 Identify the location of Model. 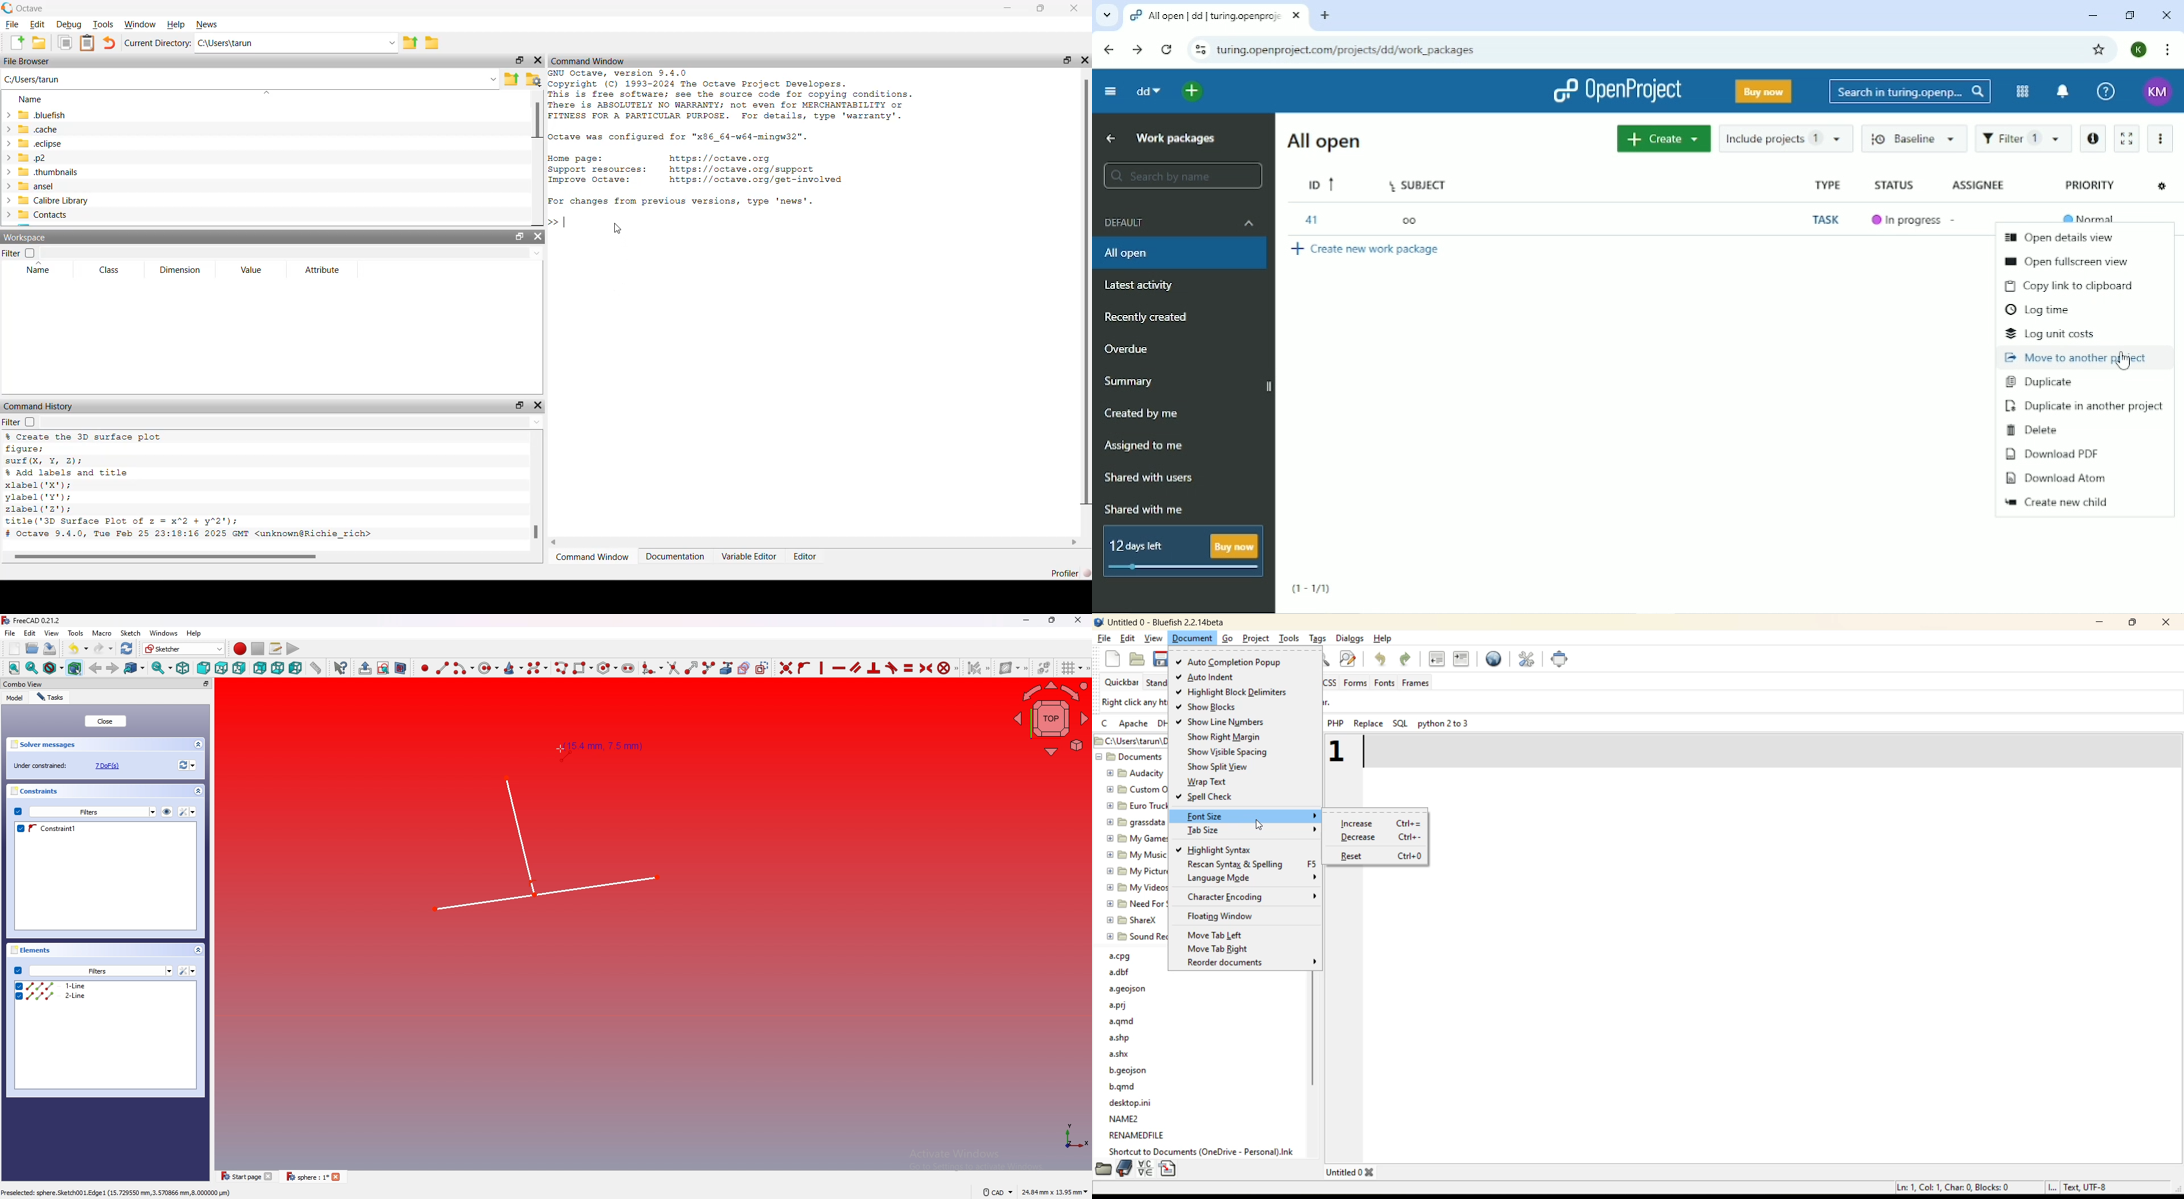
(15, 698).